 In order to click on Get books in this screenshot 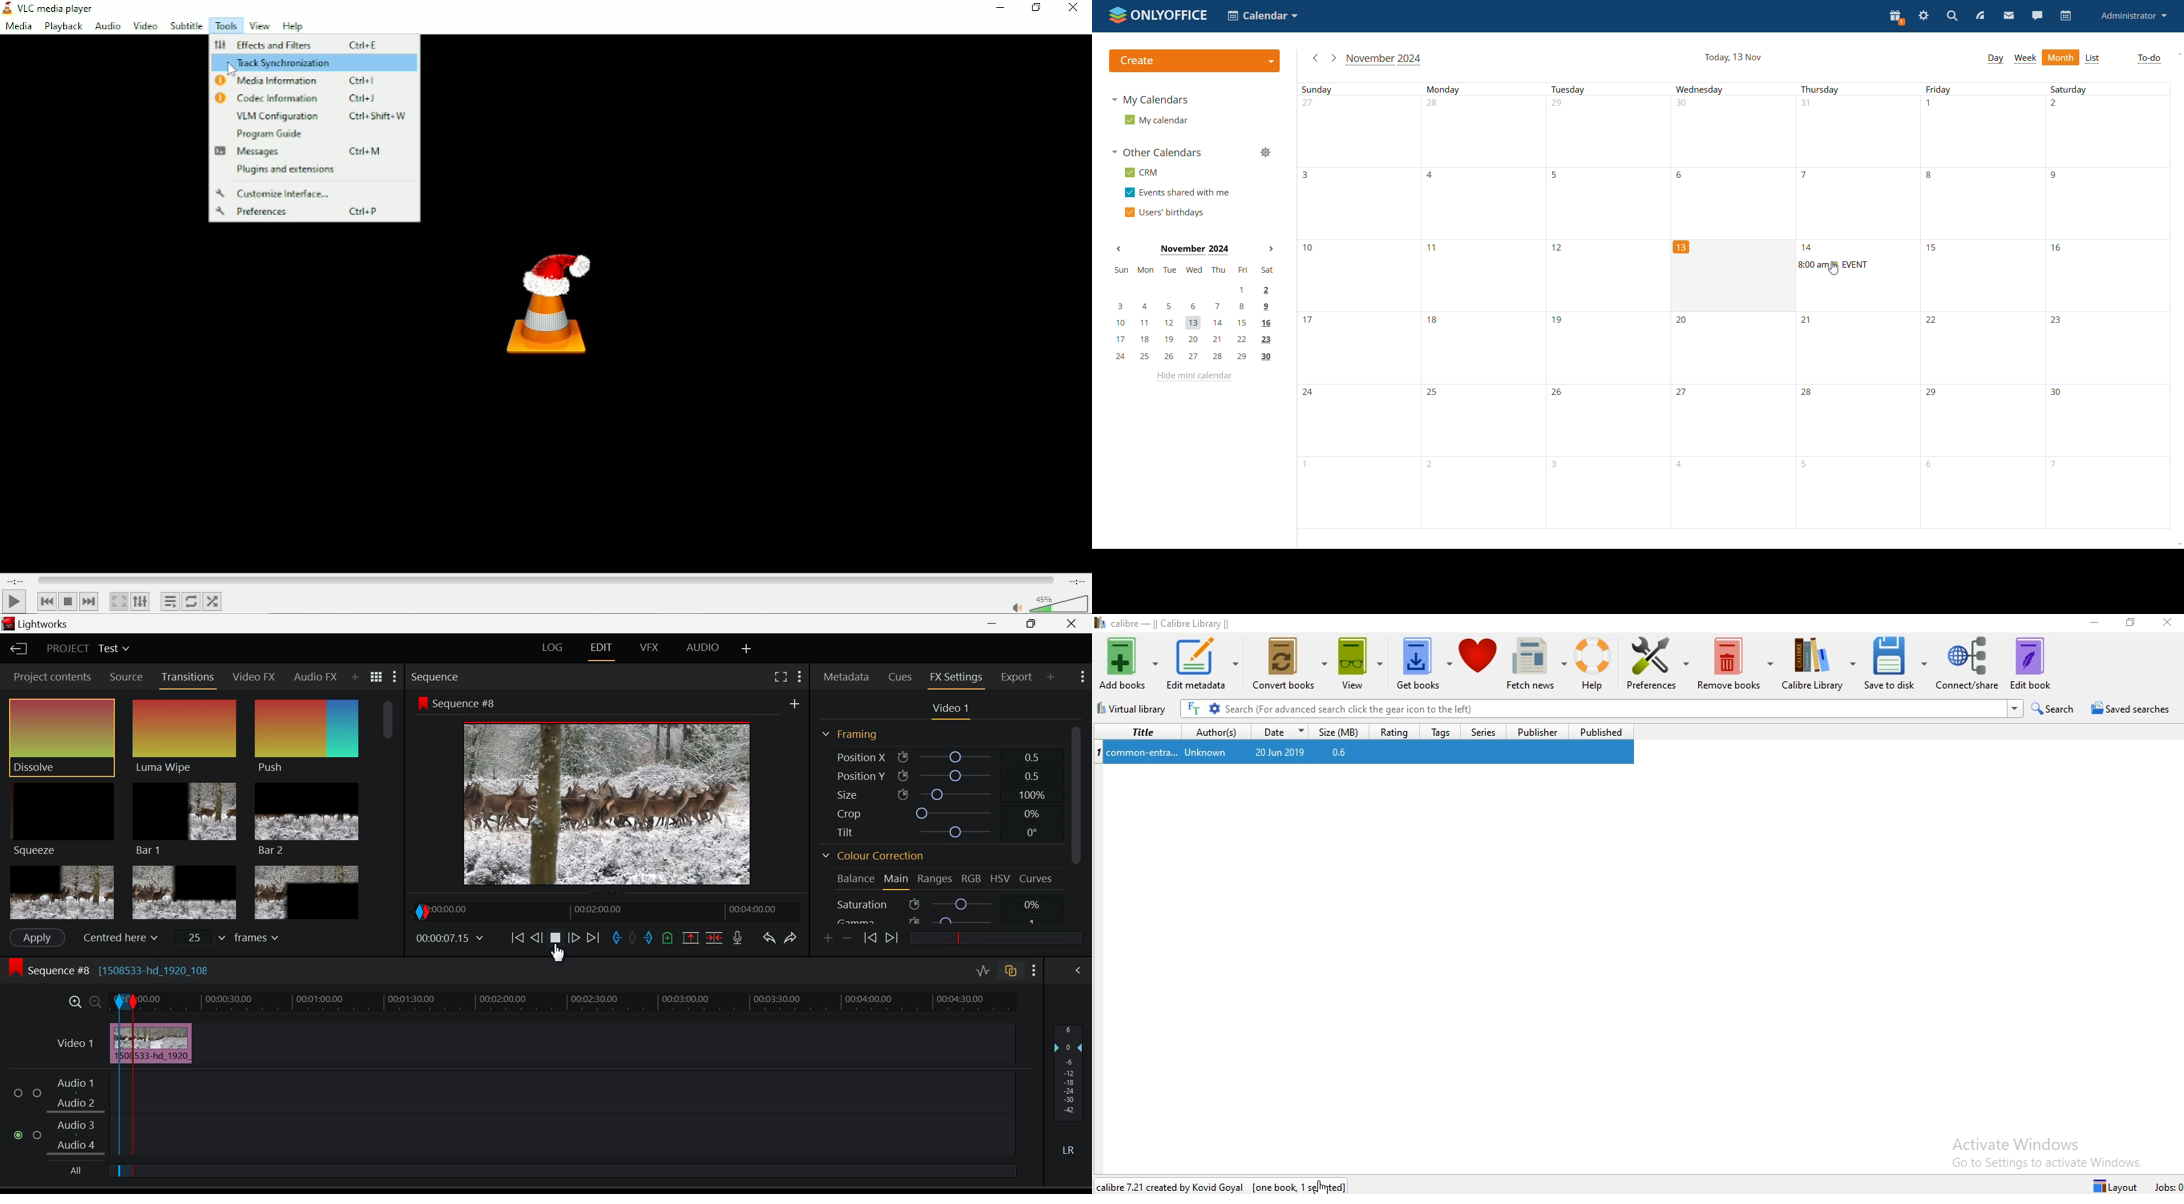, I will do `click(1423, 666)`.